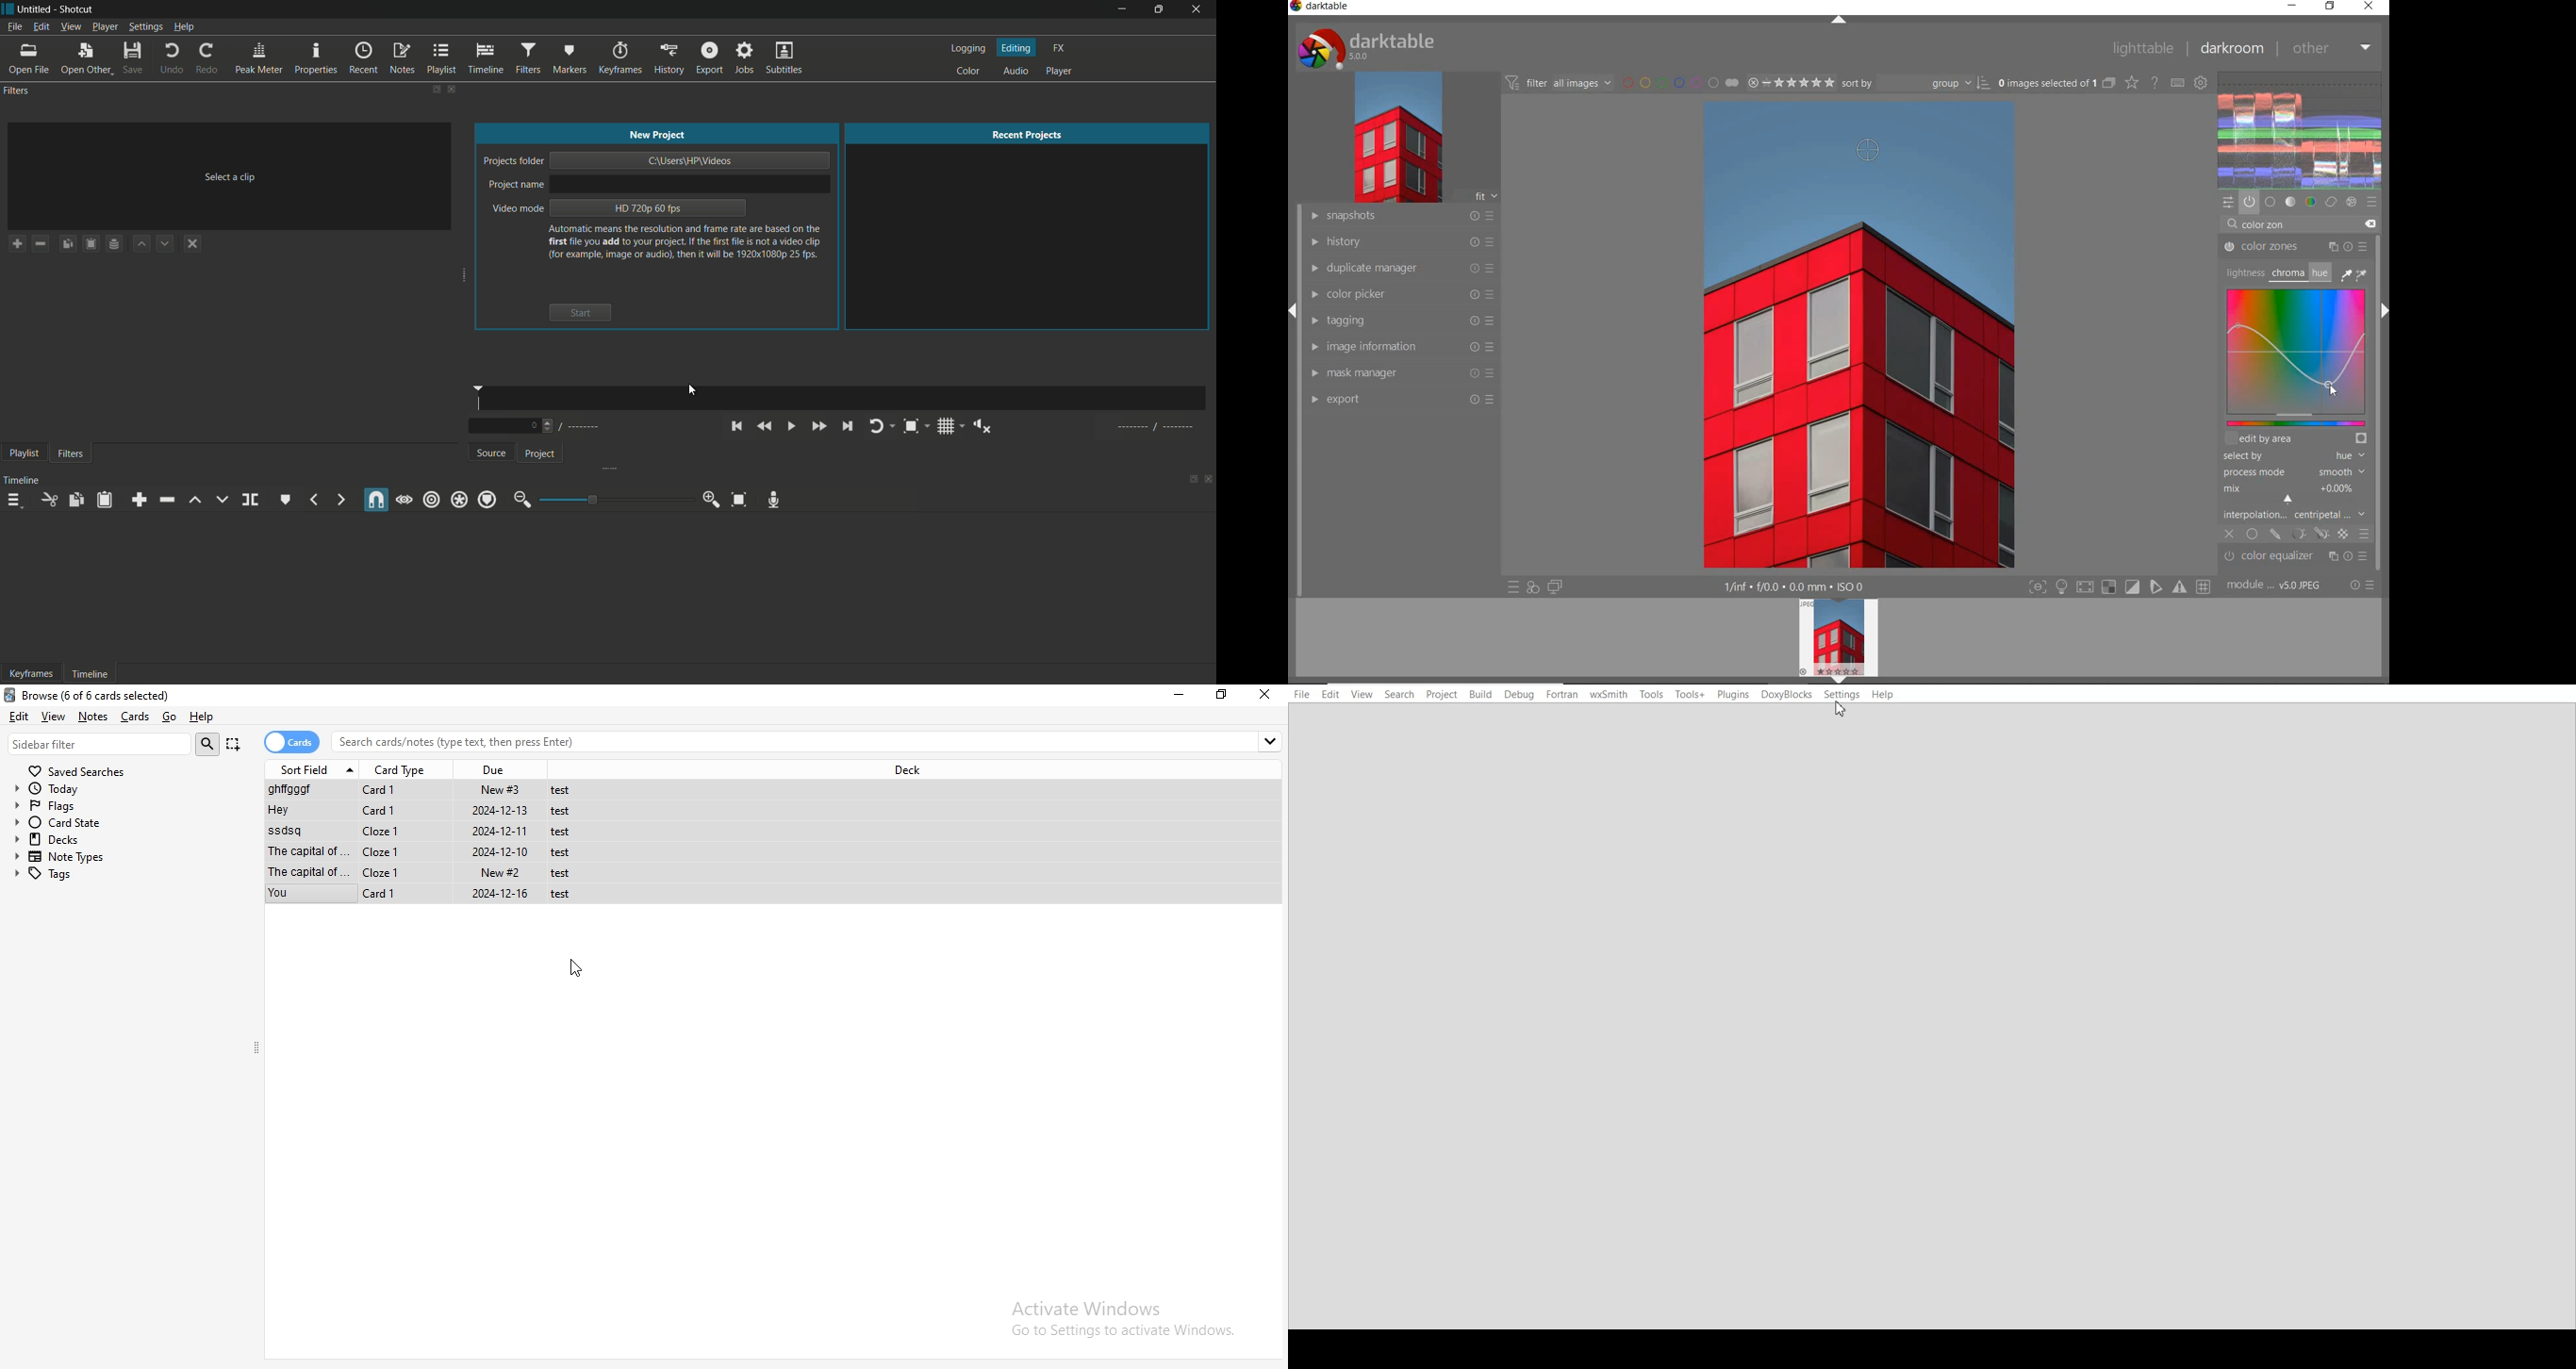 Image resolution: width=2576 pixels, height=1372 pixels. What do you see at coordinates (1301, 694) in the screenshot?
I see `File` at bounding box center [1301, 694].